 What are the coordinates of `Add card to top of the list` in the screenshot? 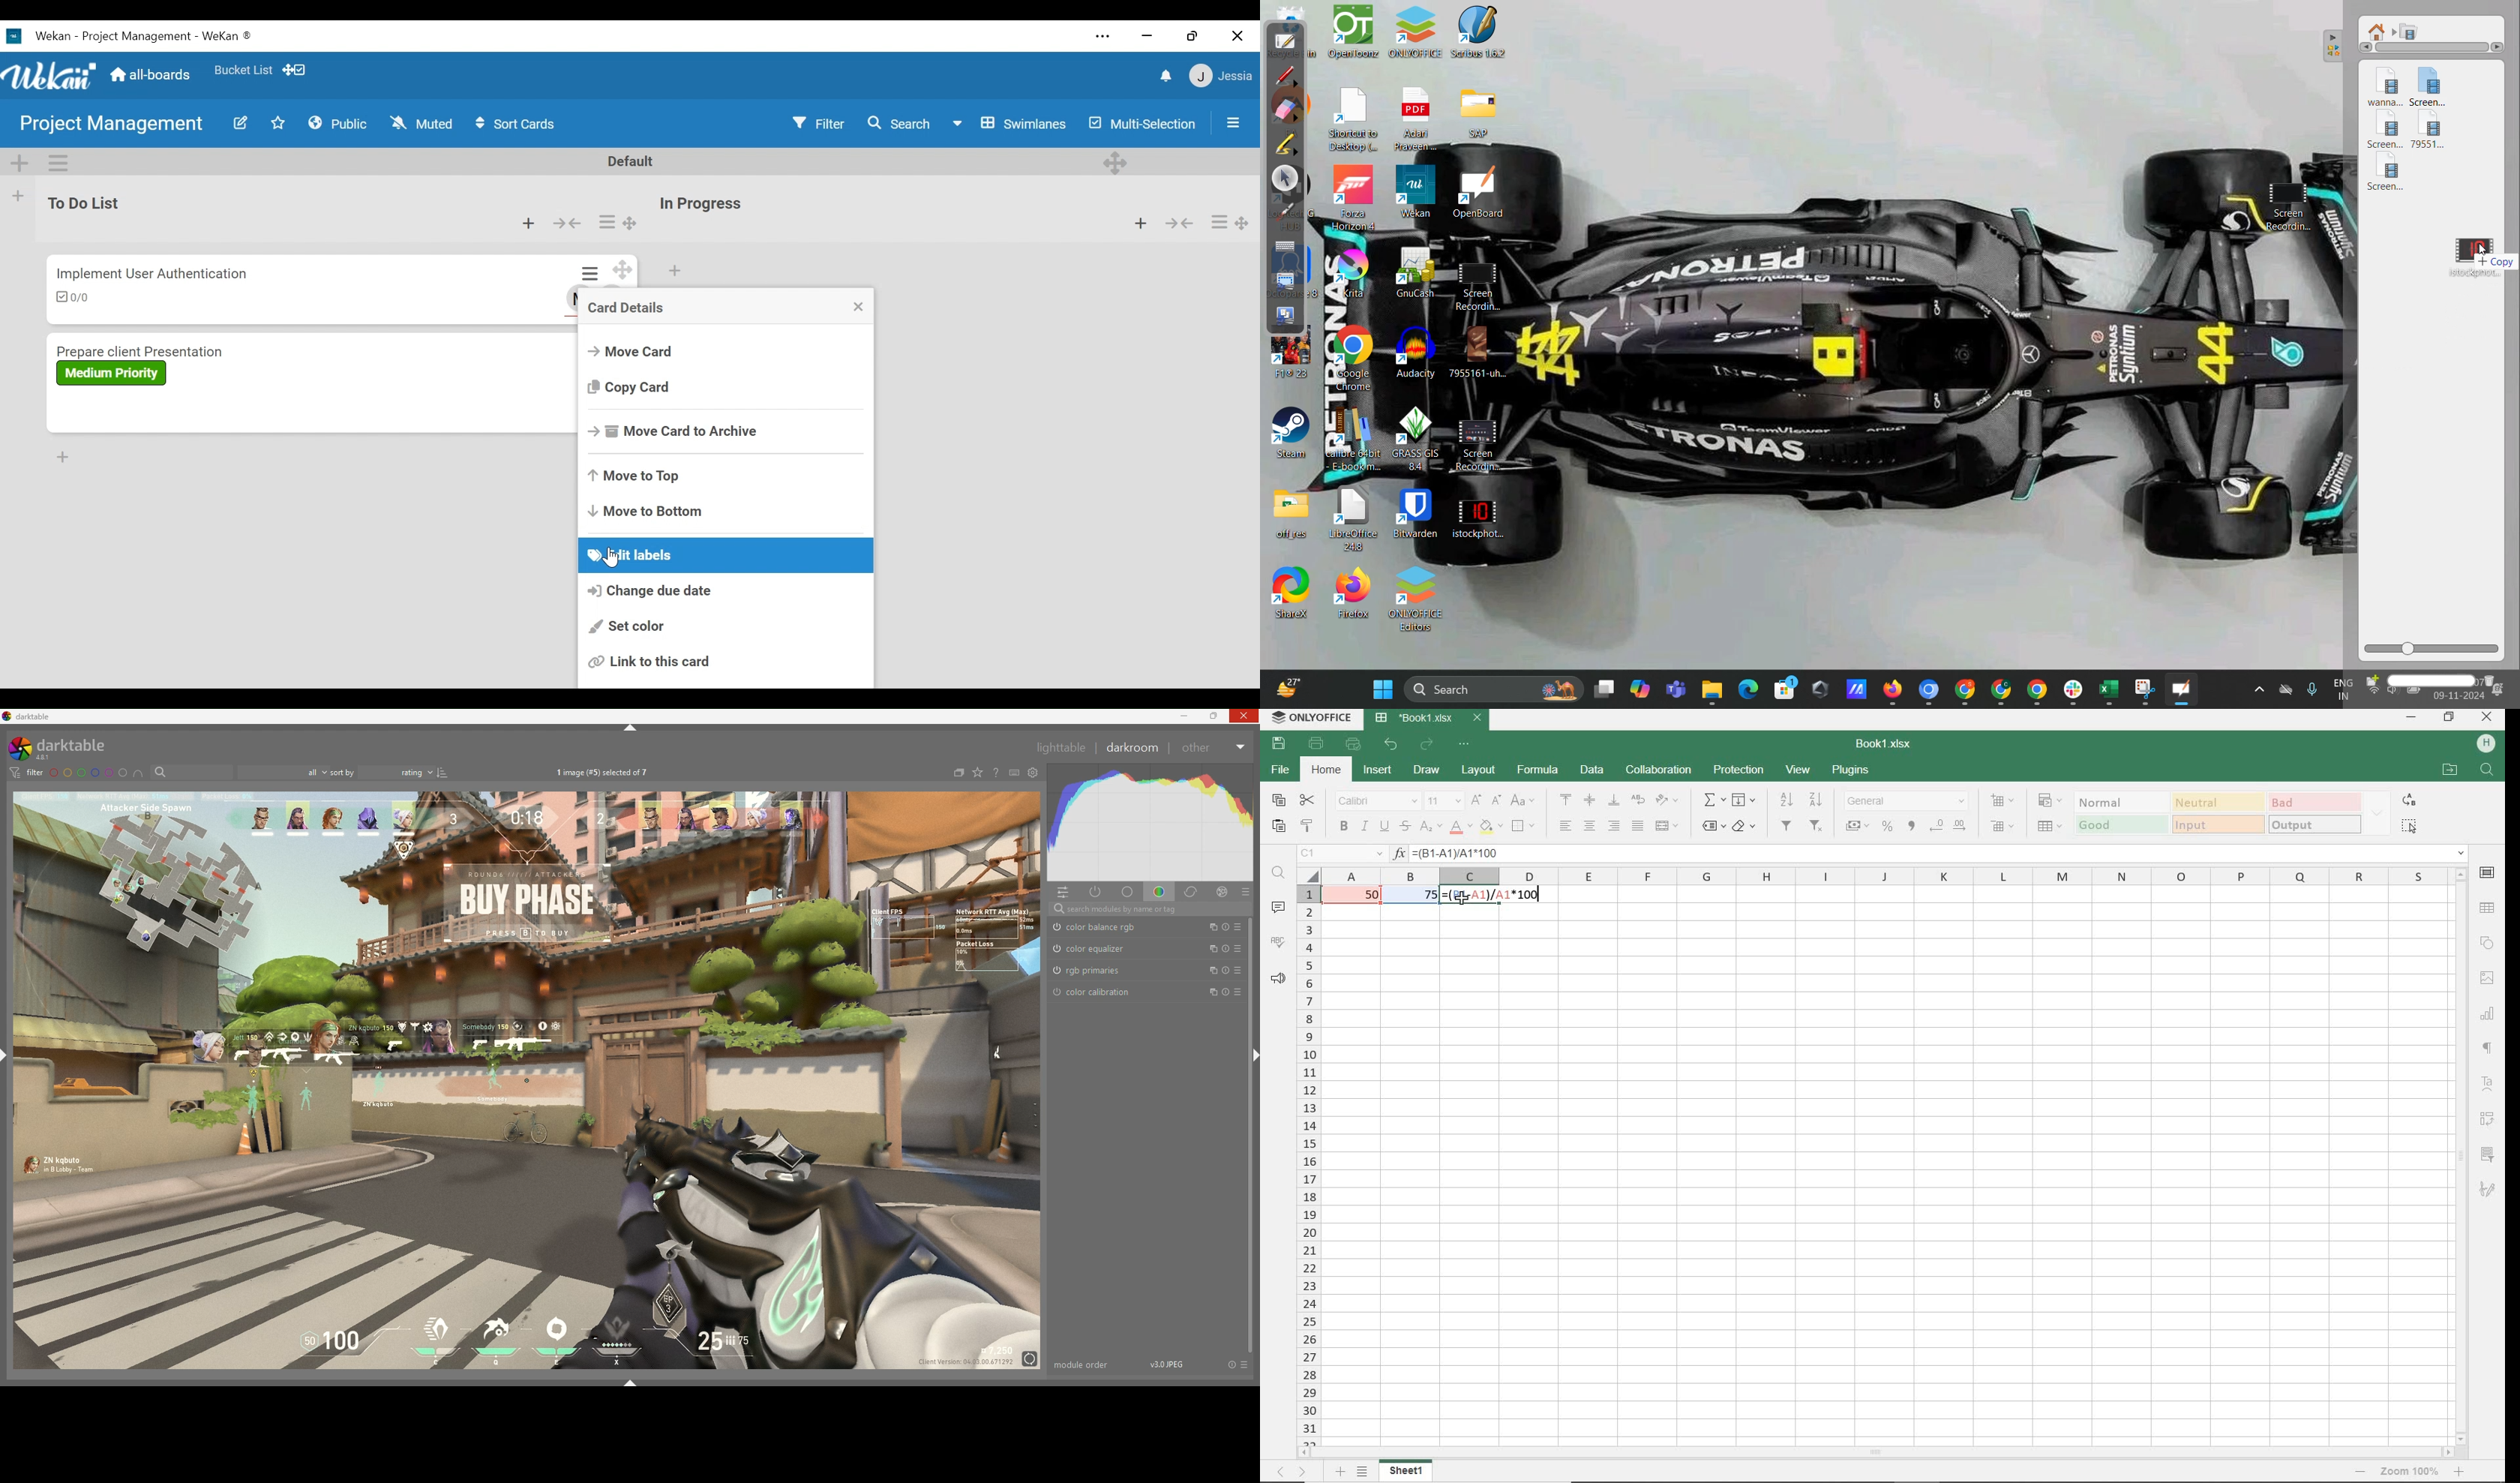 It's located at (529, 224).